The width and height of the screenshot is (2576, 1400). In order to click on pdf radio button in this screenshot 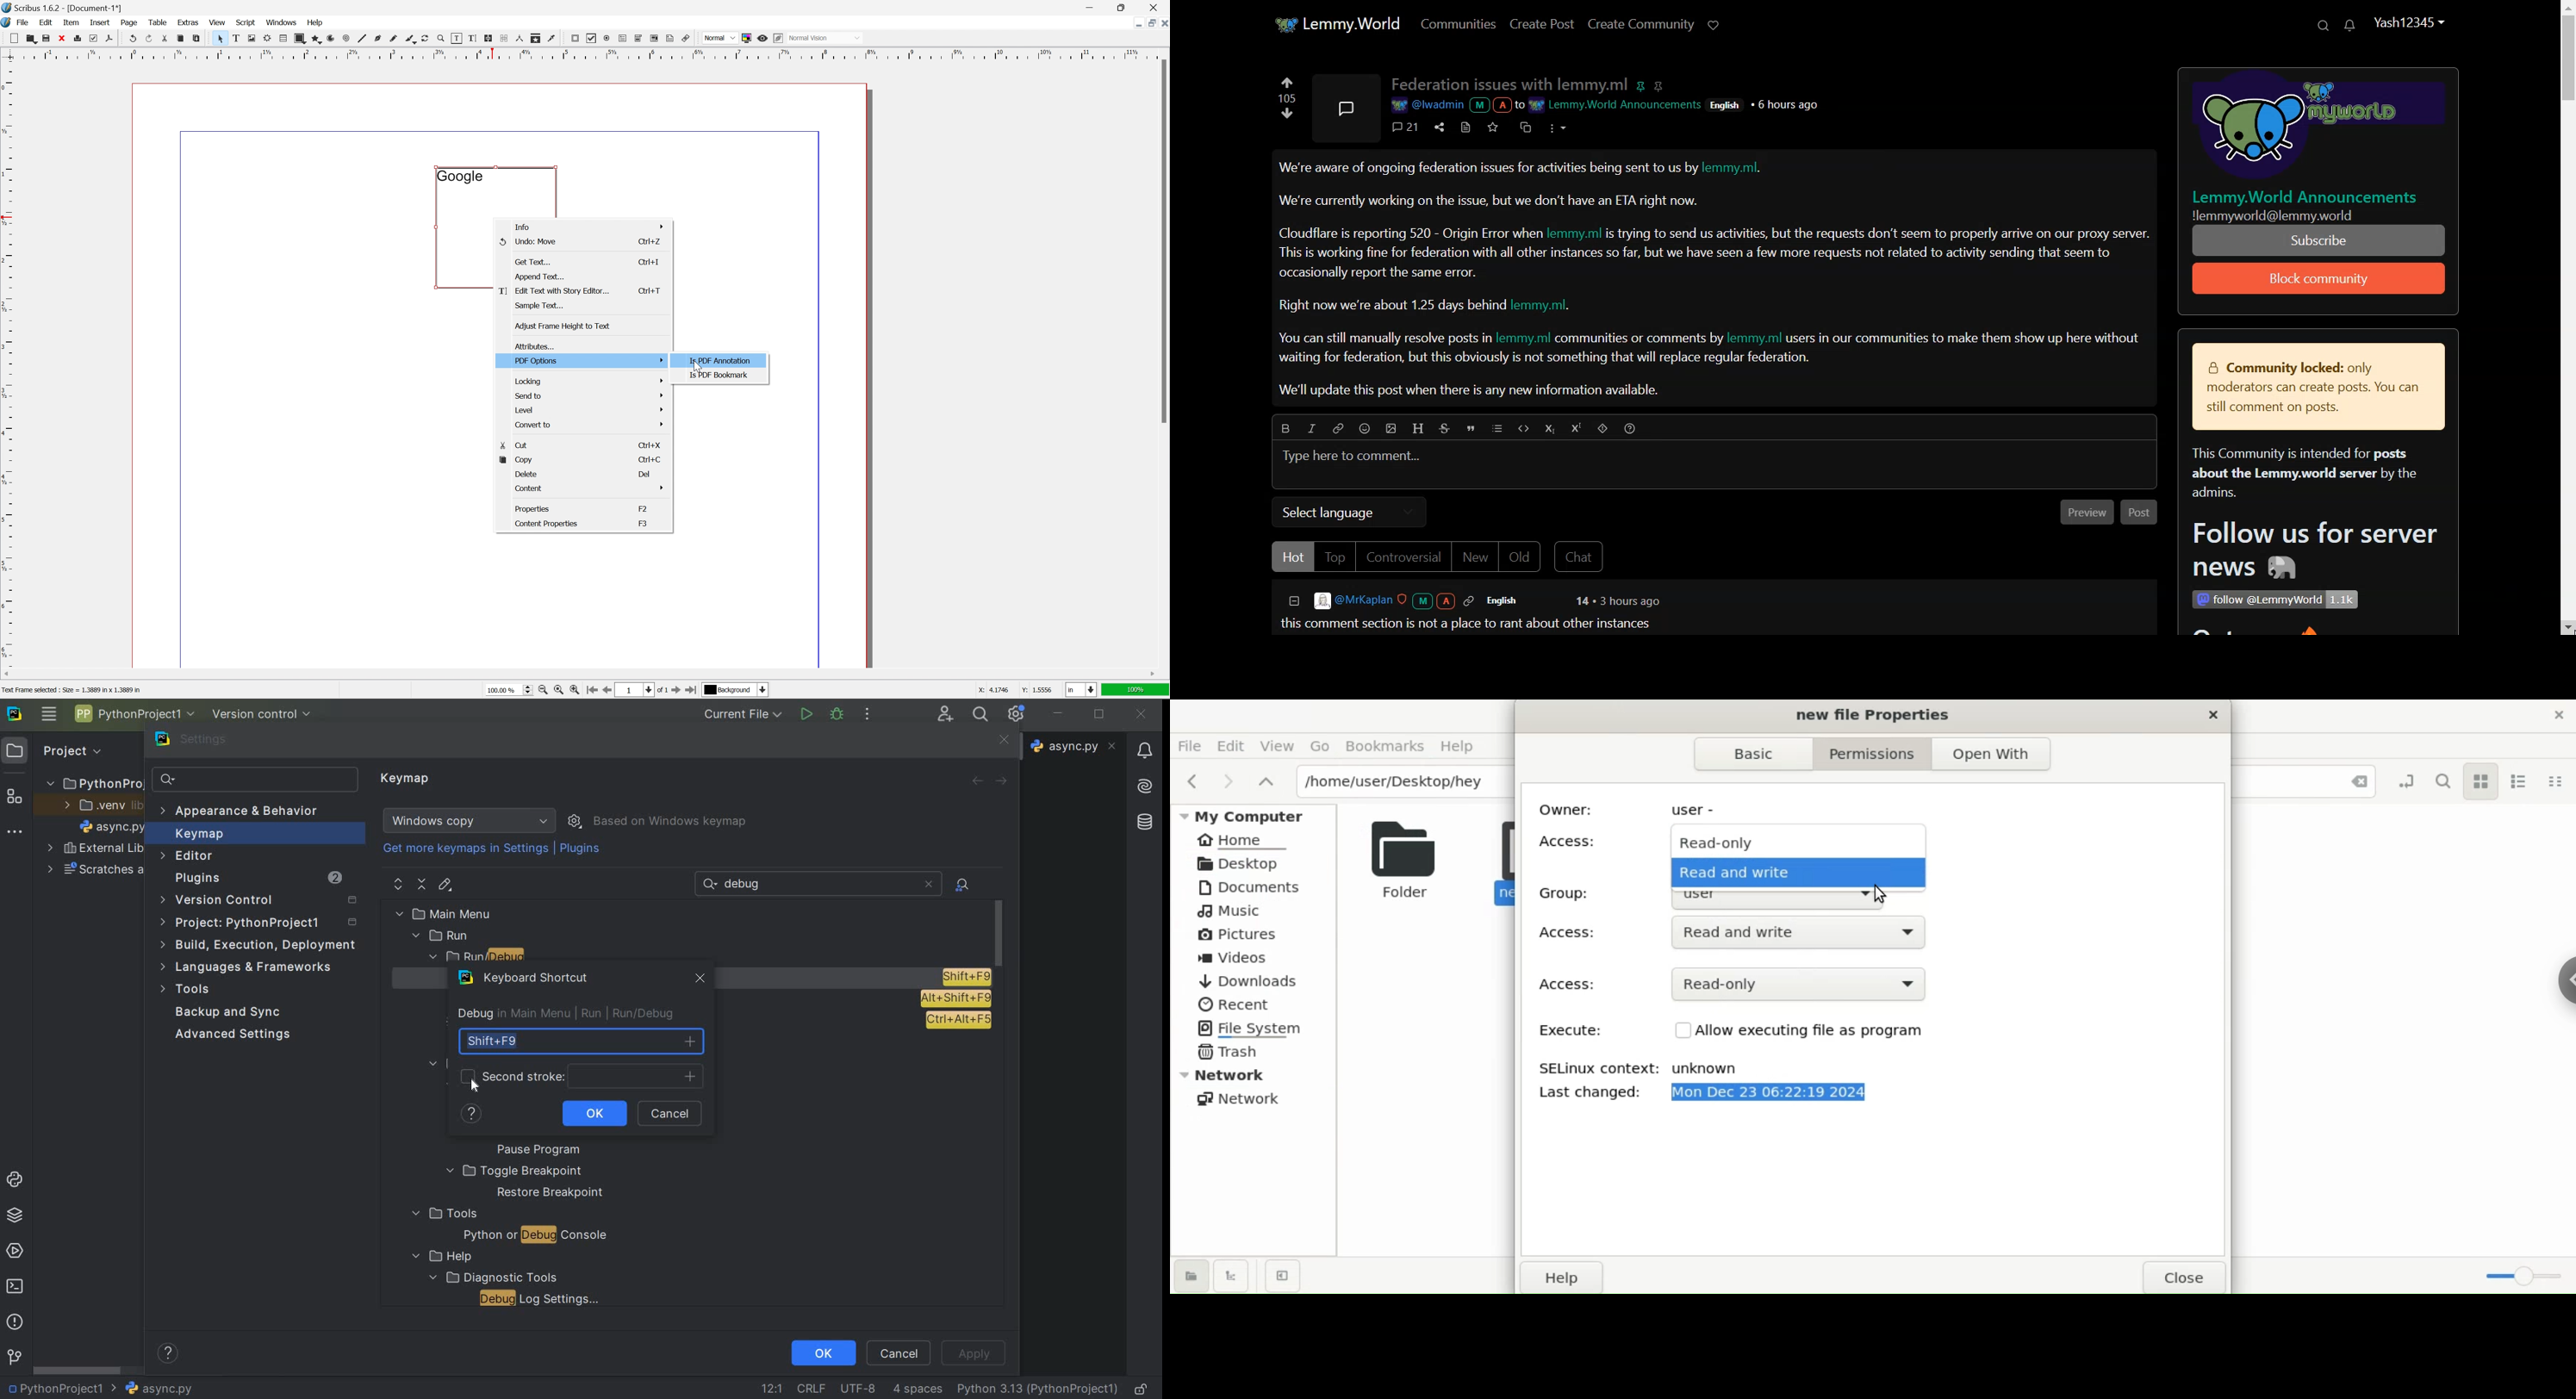, I will do `click(604, 39)`.